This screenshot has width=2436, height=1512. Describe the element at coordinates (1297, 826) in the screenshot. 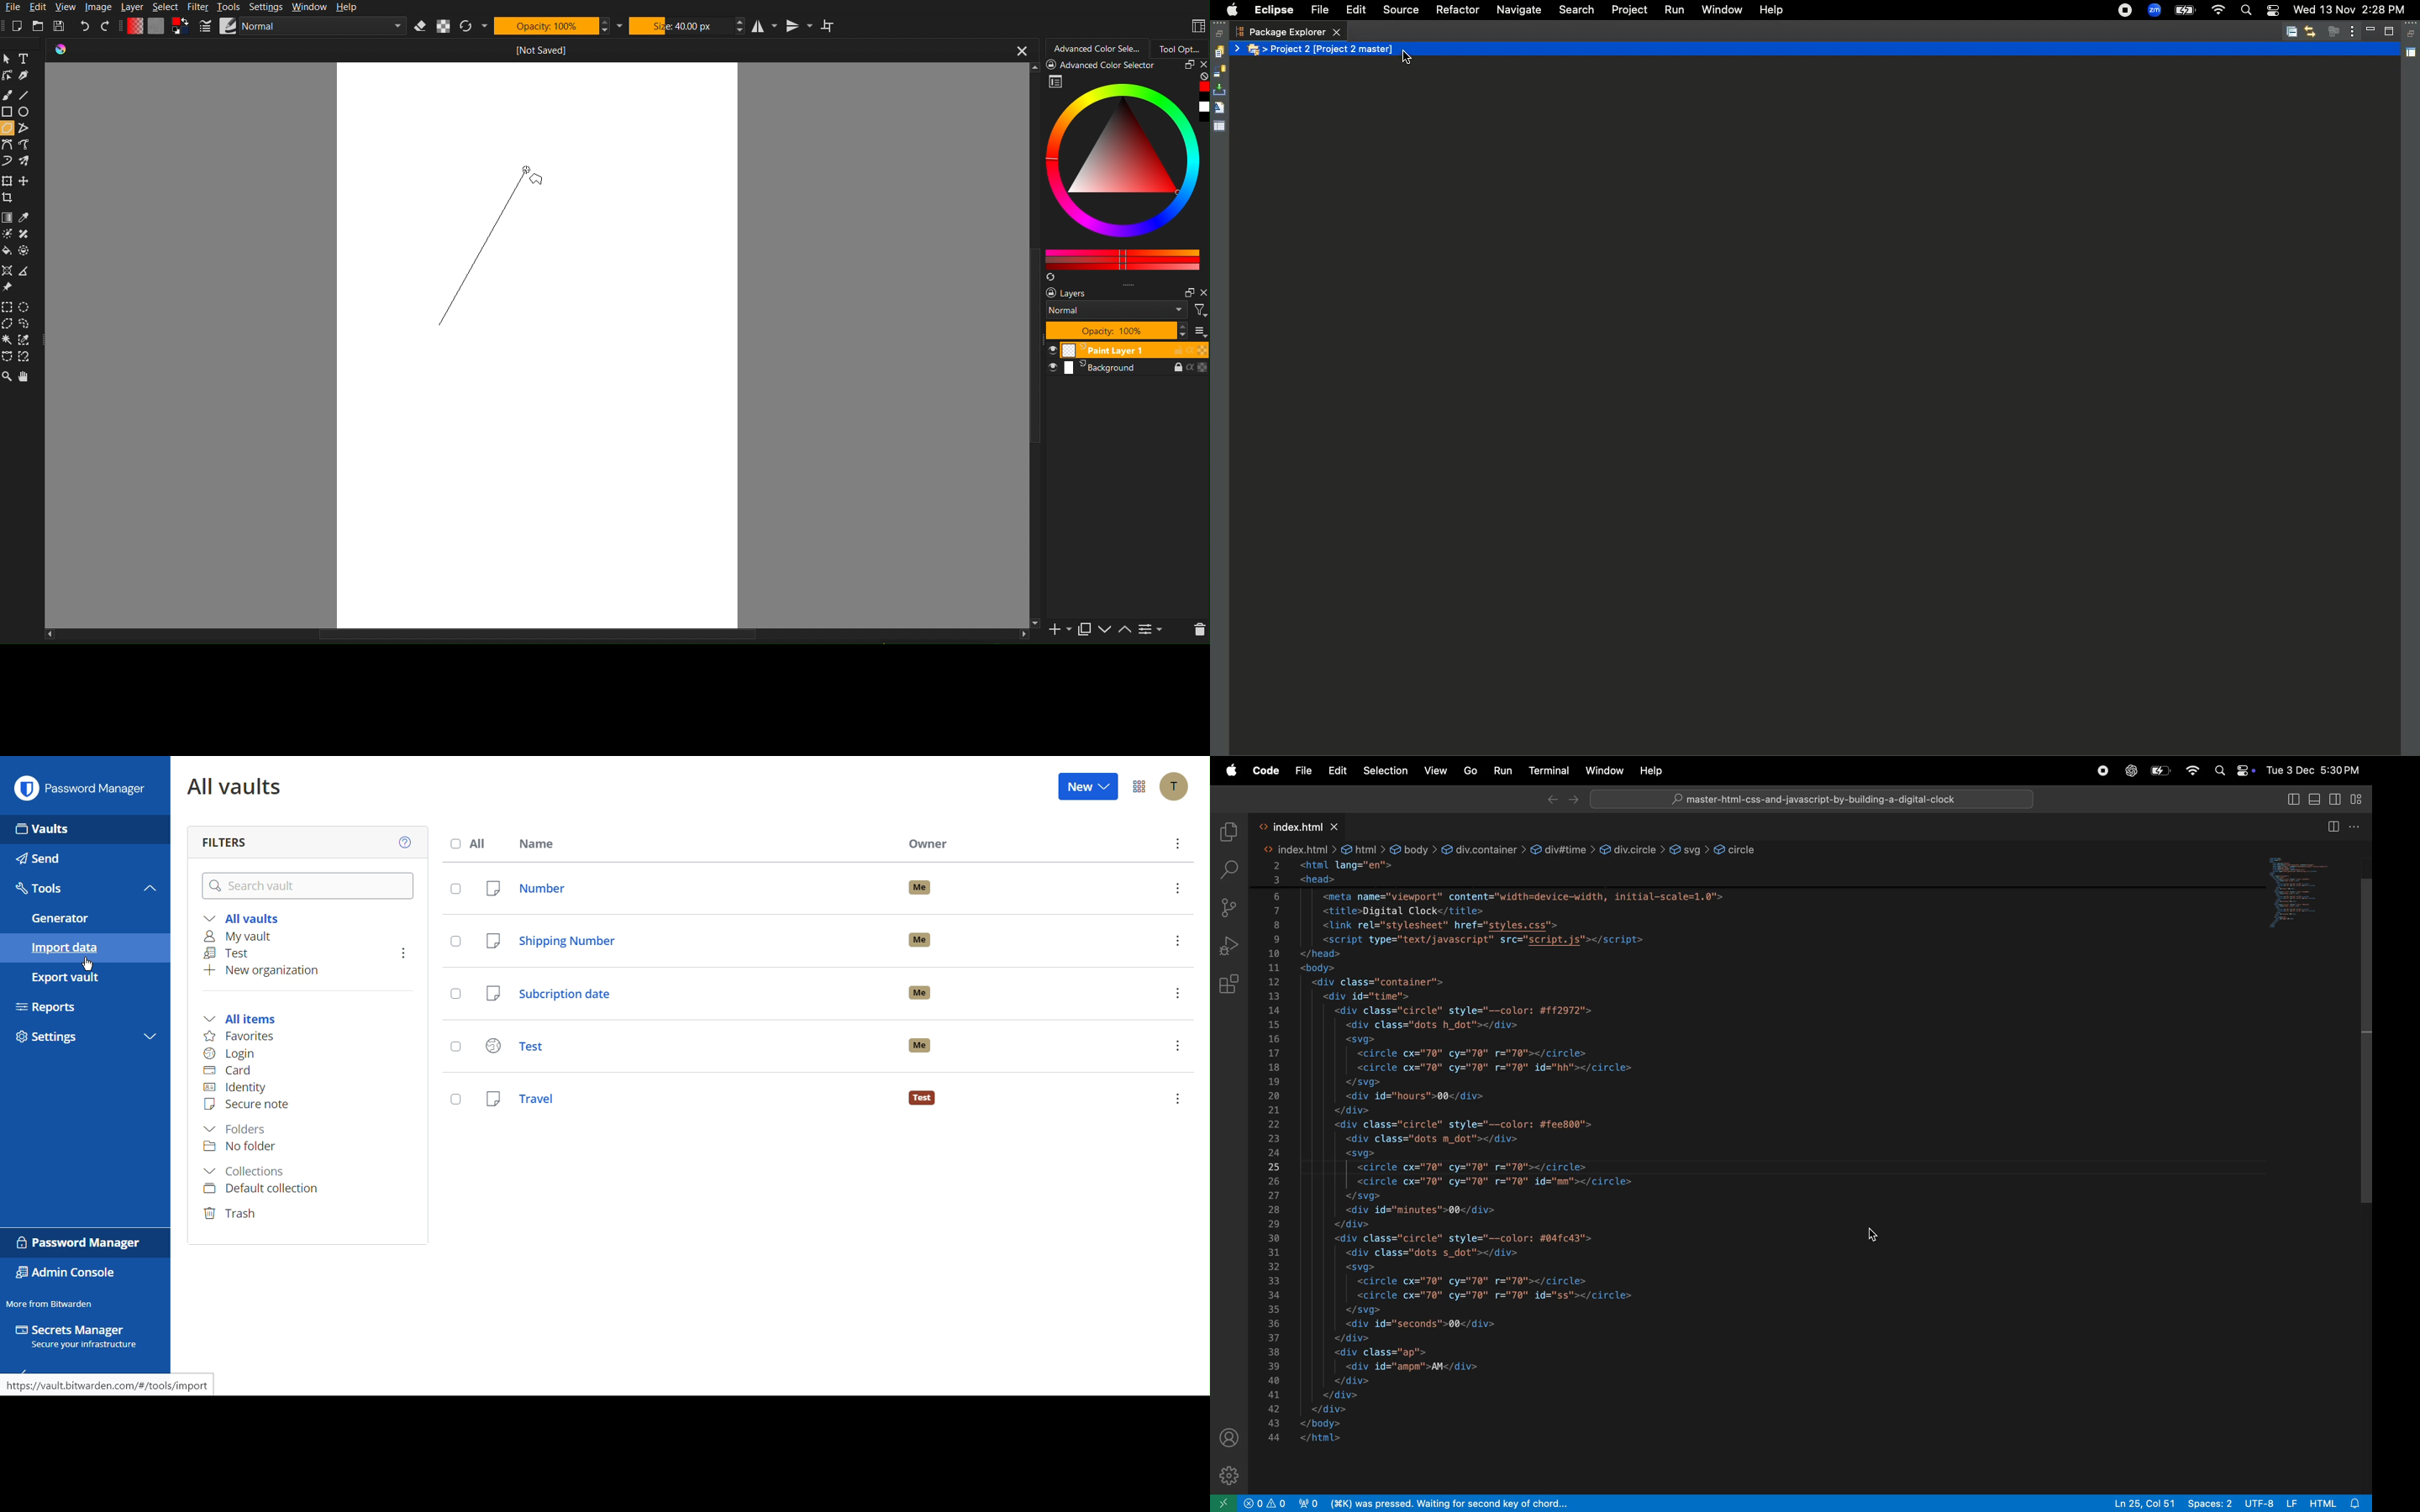

I see `index.html` at that location.